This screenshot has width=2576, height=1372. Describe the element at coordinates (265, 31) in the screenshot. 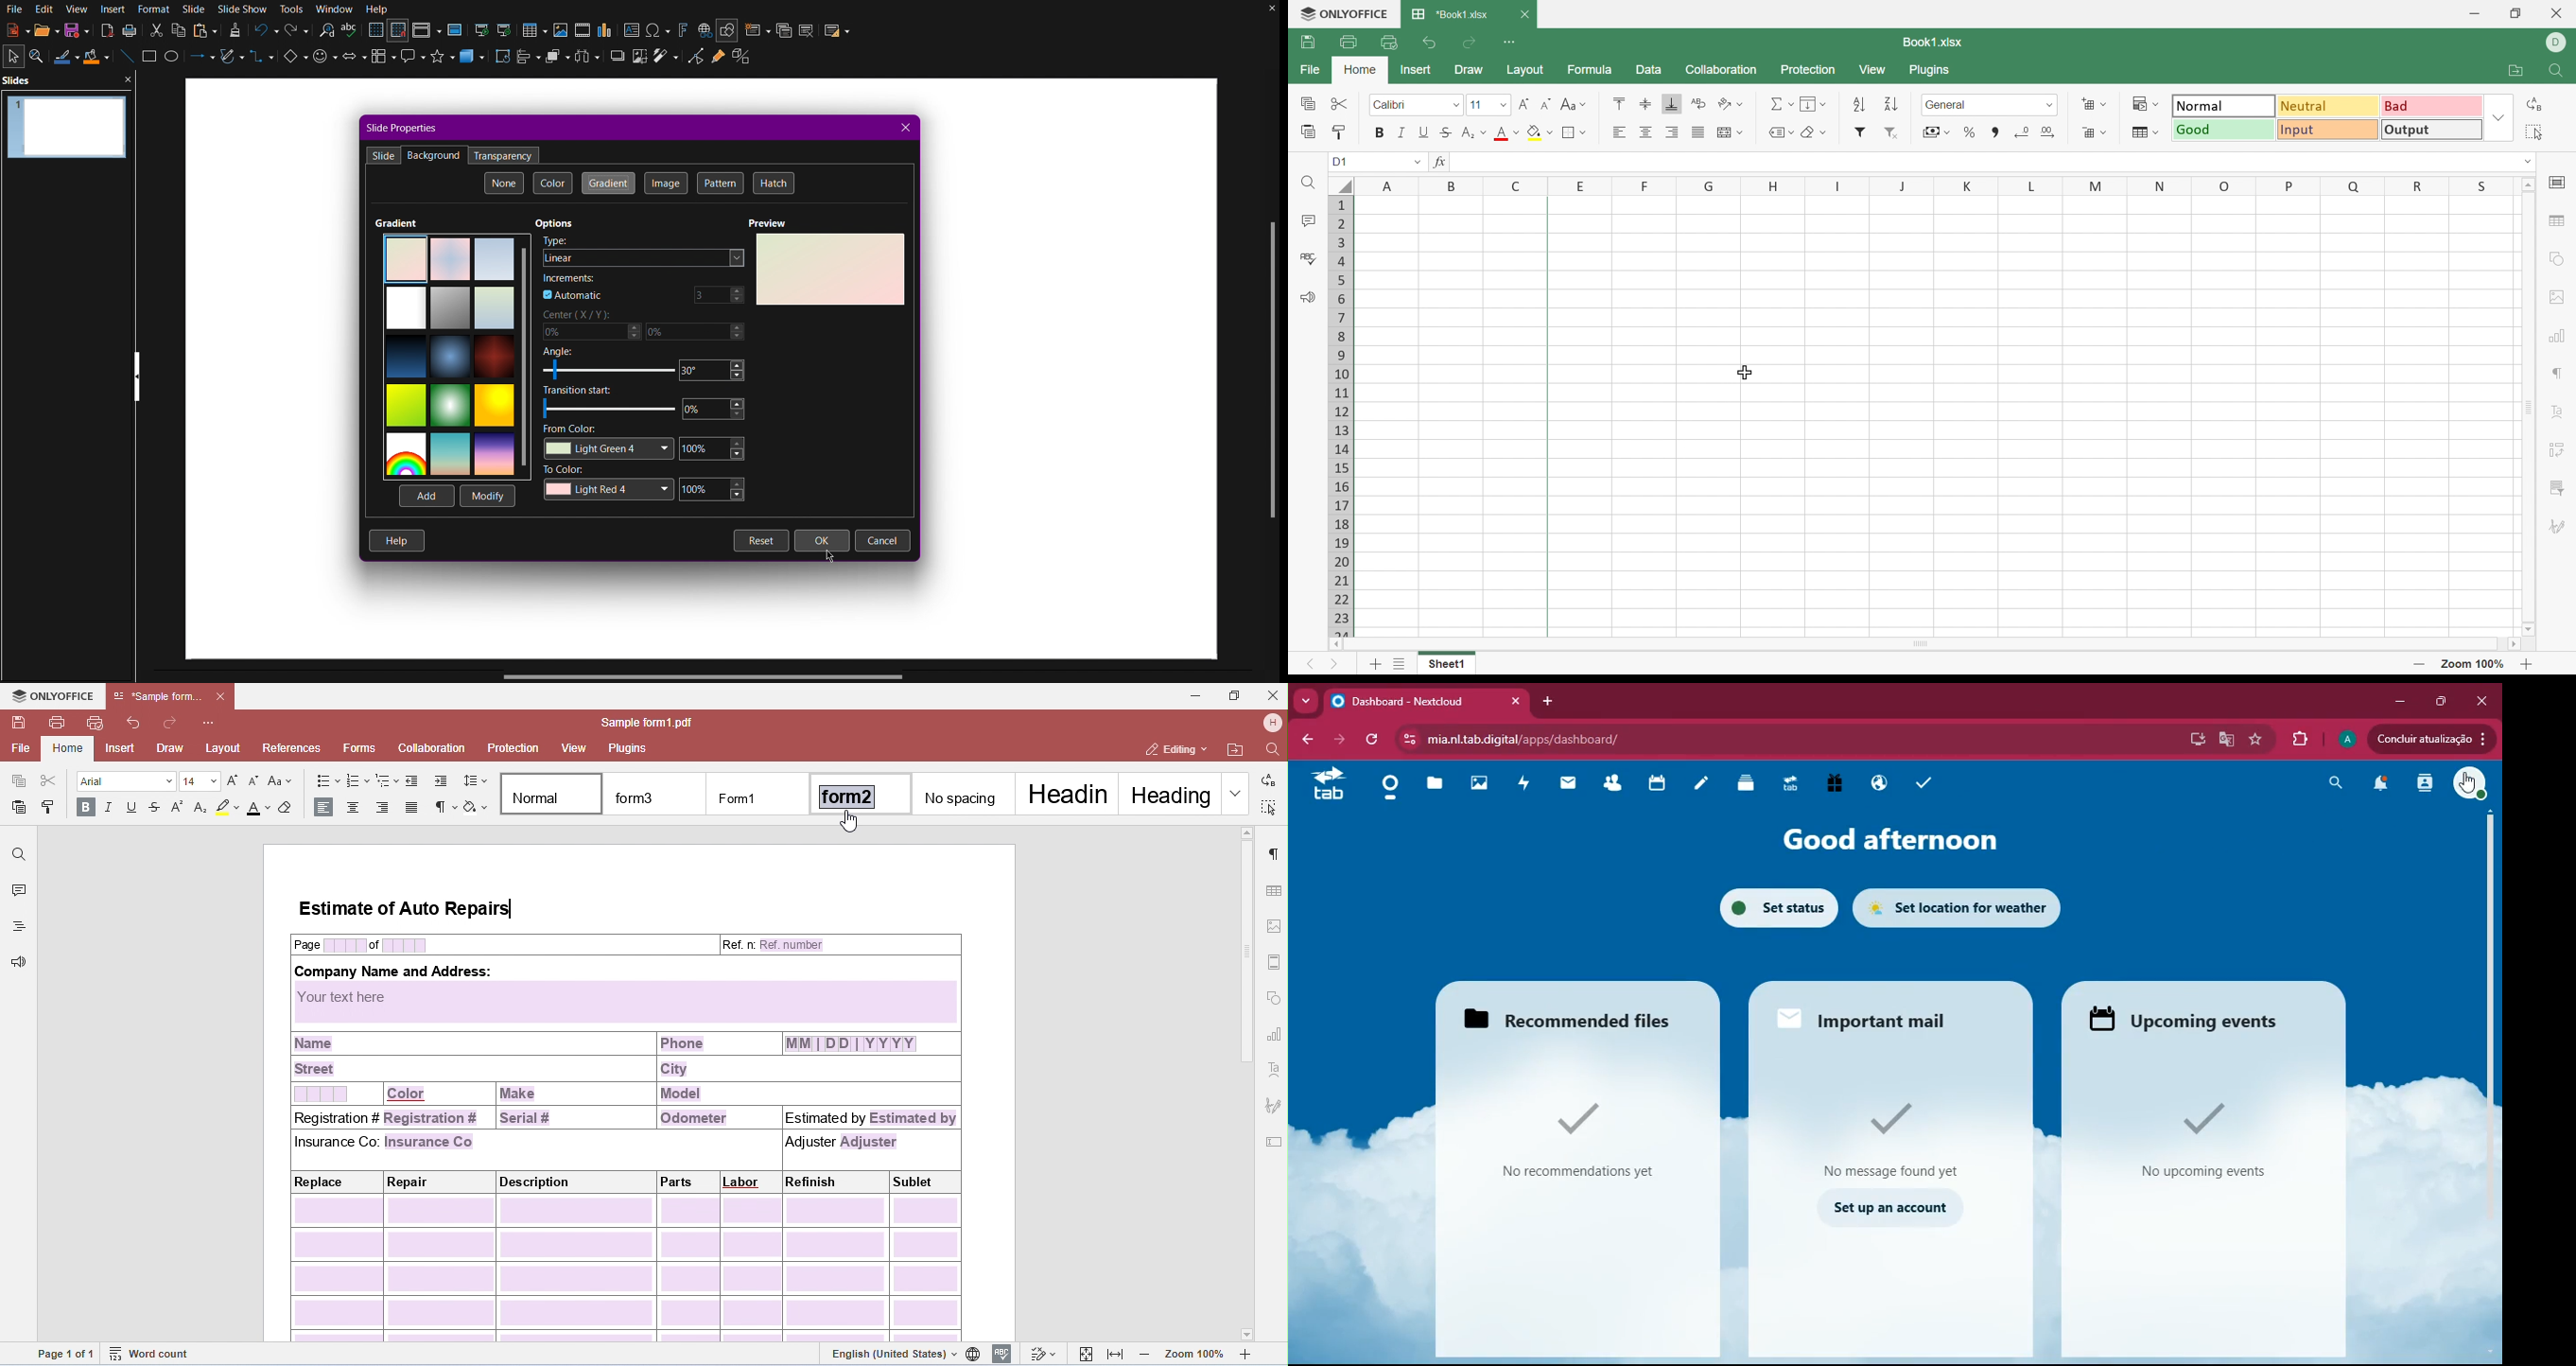

I see `Undo` at that location.